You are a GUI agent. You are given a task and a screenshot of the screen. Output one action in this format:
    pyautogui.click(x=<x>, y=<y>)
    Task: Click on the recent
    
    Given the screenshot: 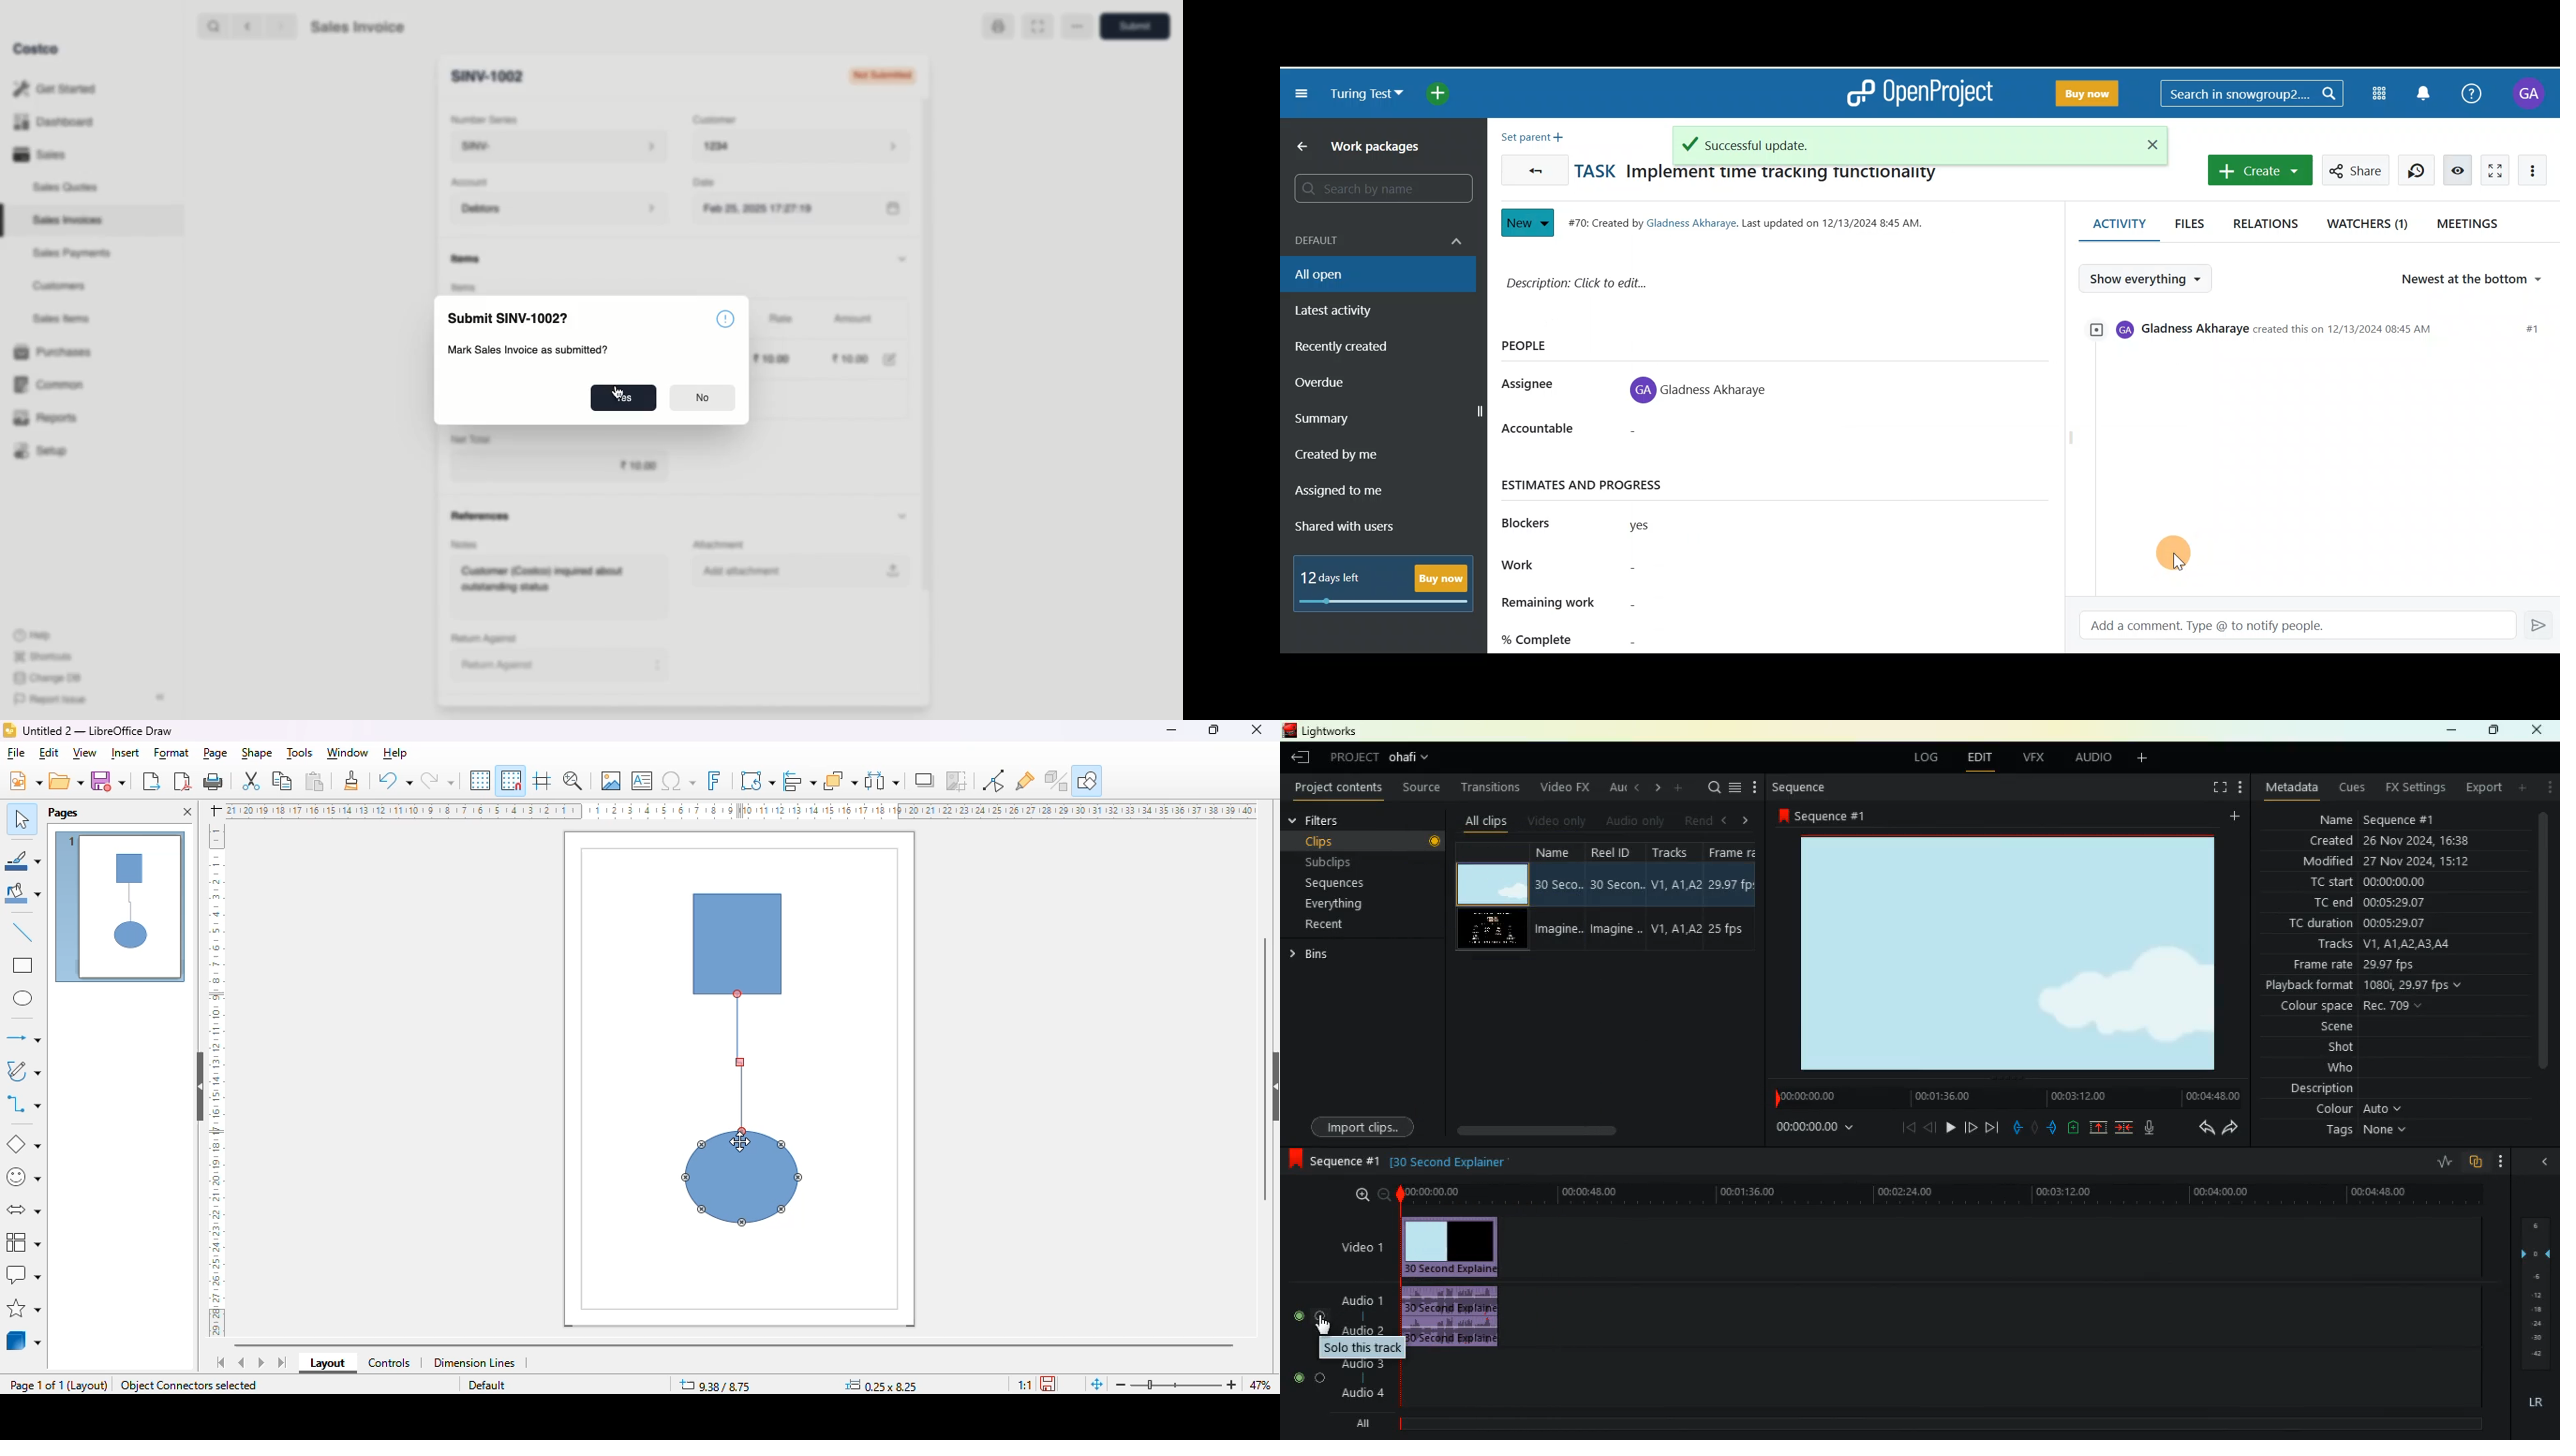 What is the action you would take?
    pyautogui.click(x=1327, y=924)
    